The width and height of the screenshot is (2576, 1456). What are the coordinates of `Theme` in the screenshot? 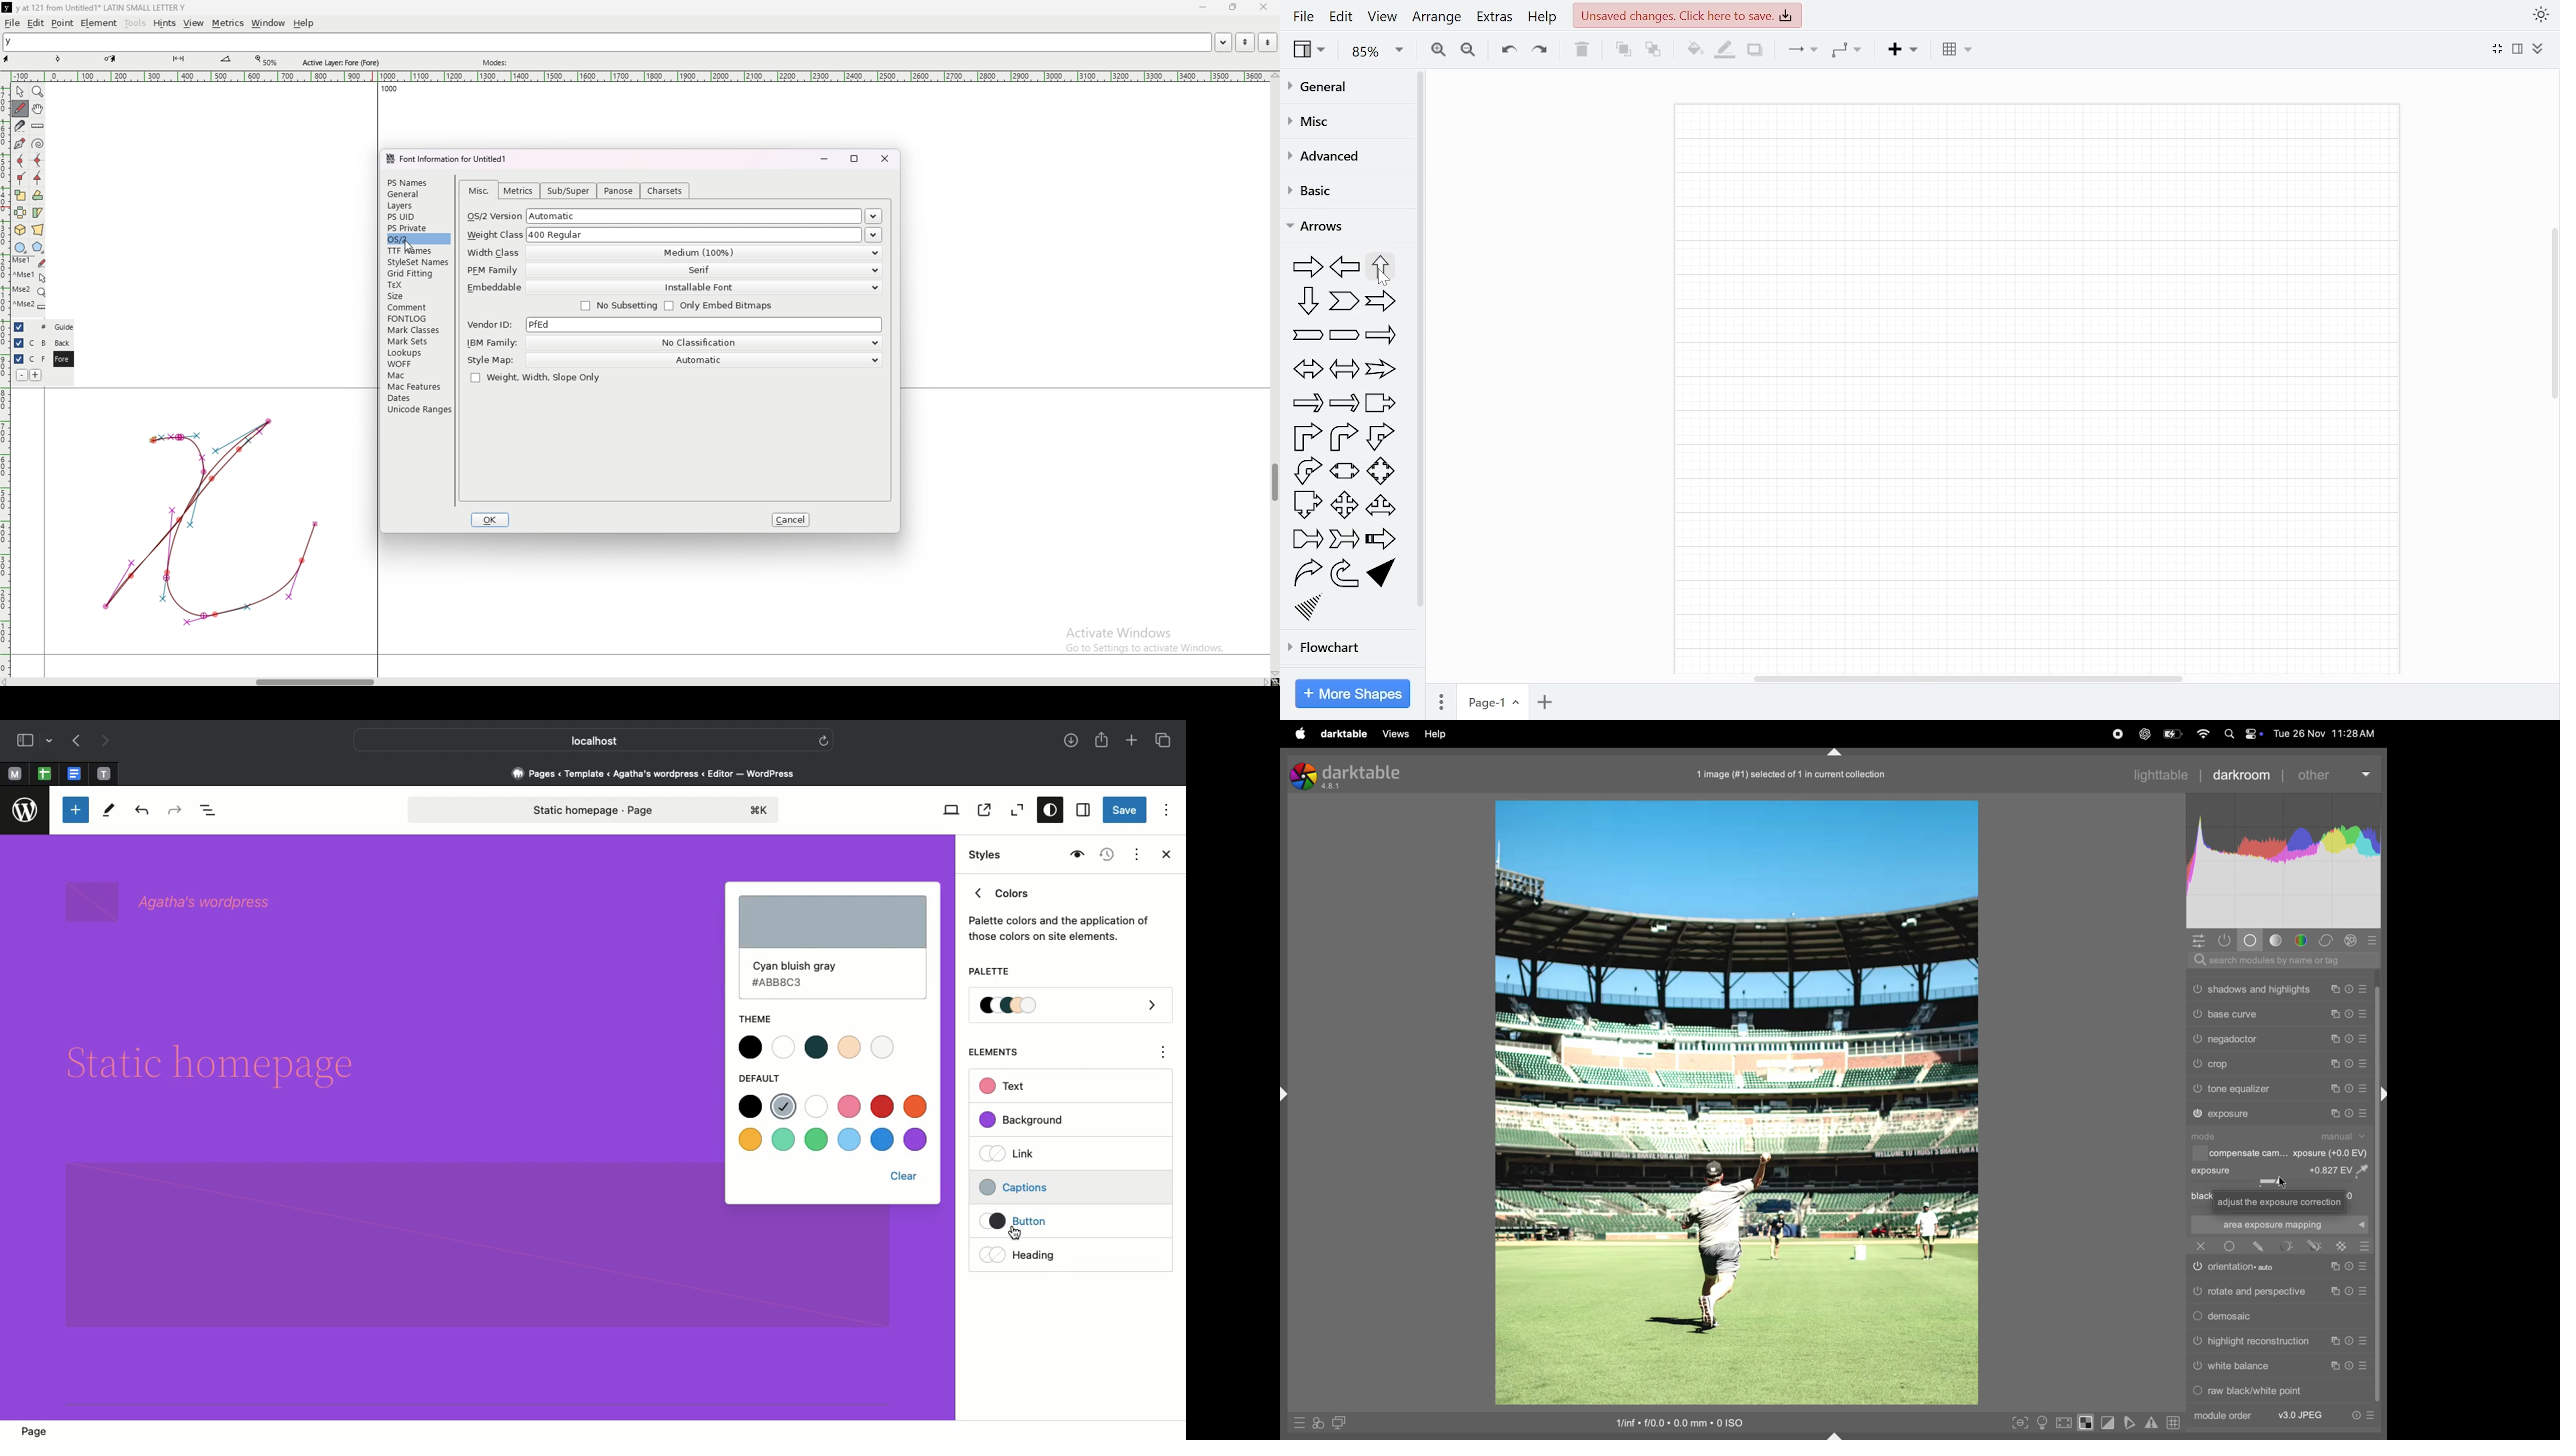 It's located at (753, 1019).